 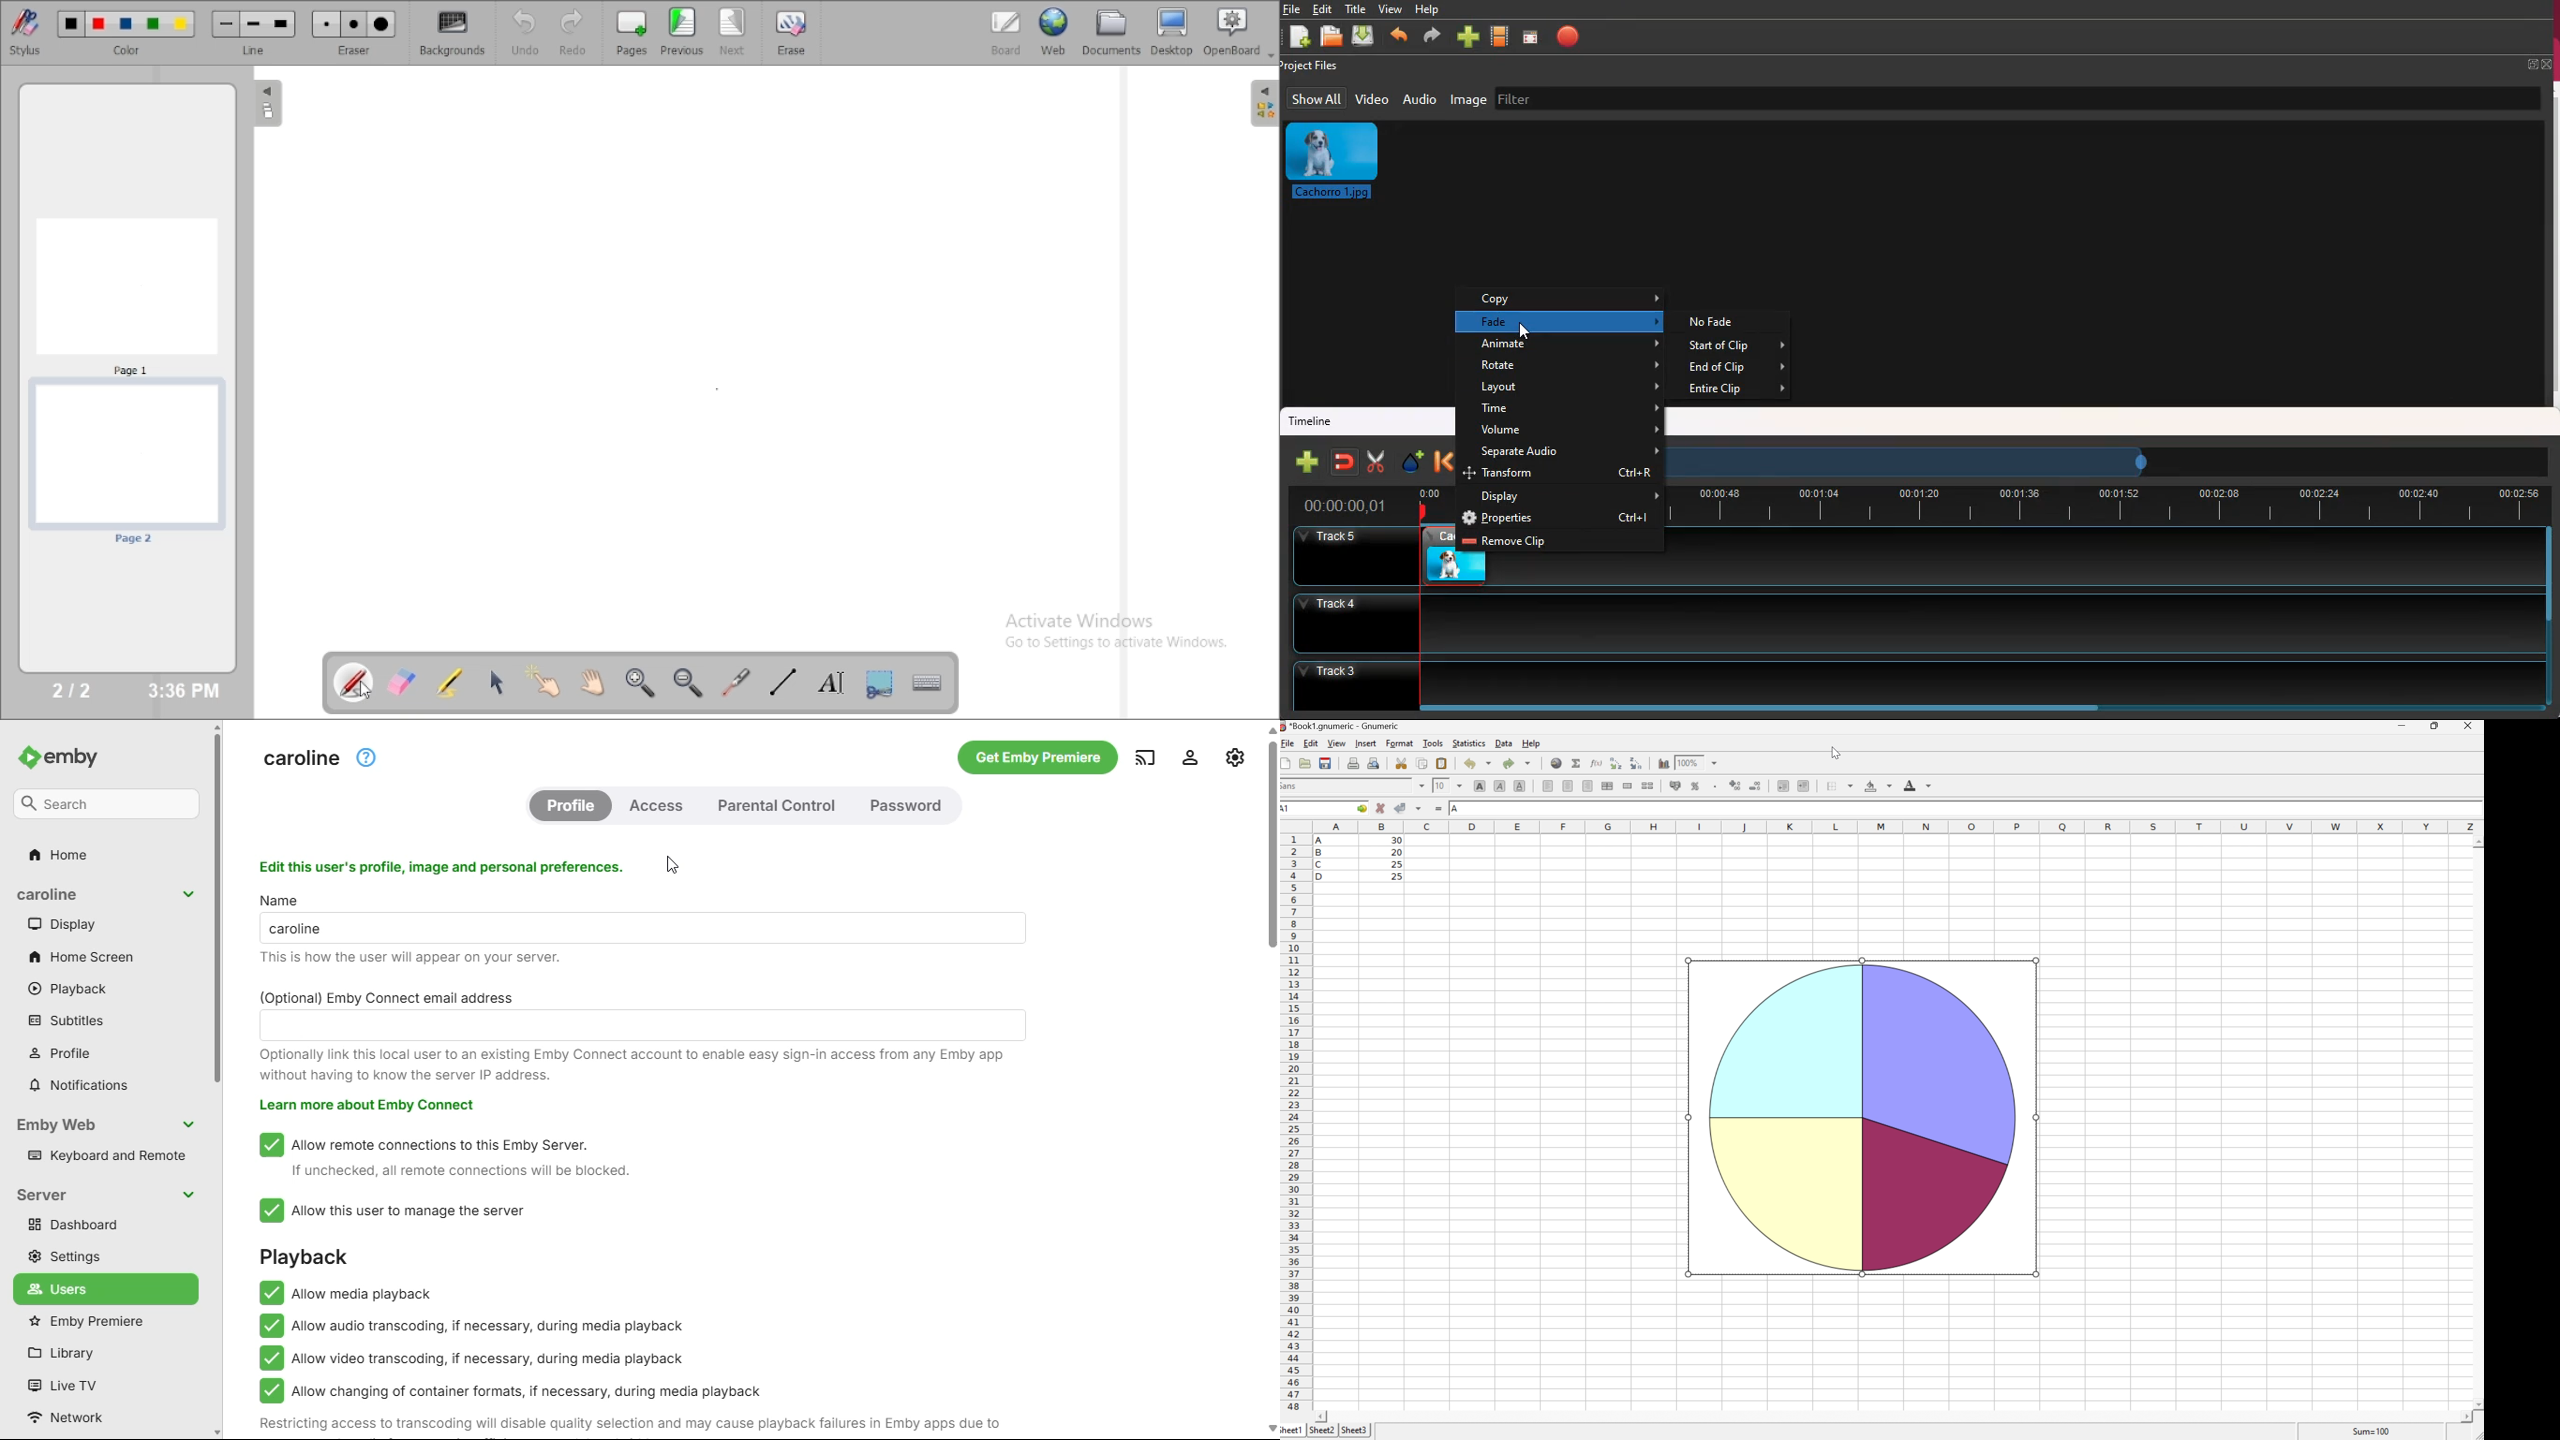 What do you see at coordinates (2103, 558) in the screenshot?
I see `track5` at bounding box center [2103, 558].